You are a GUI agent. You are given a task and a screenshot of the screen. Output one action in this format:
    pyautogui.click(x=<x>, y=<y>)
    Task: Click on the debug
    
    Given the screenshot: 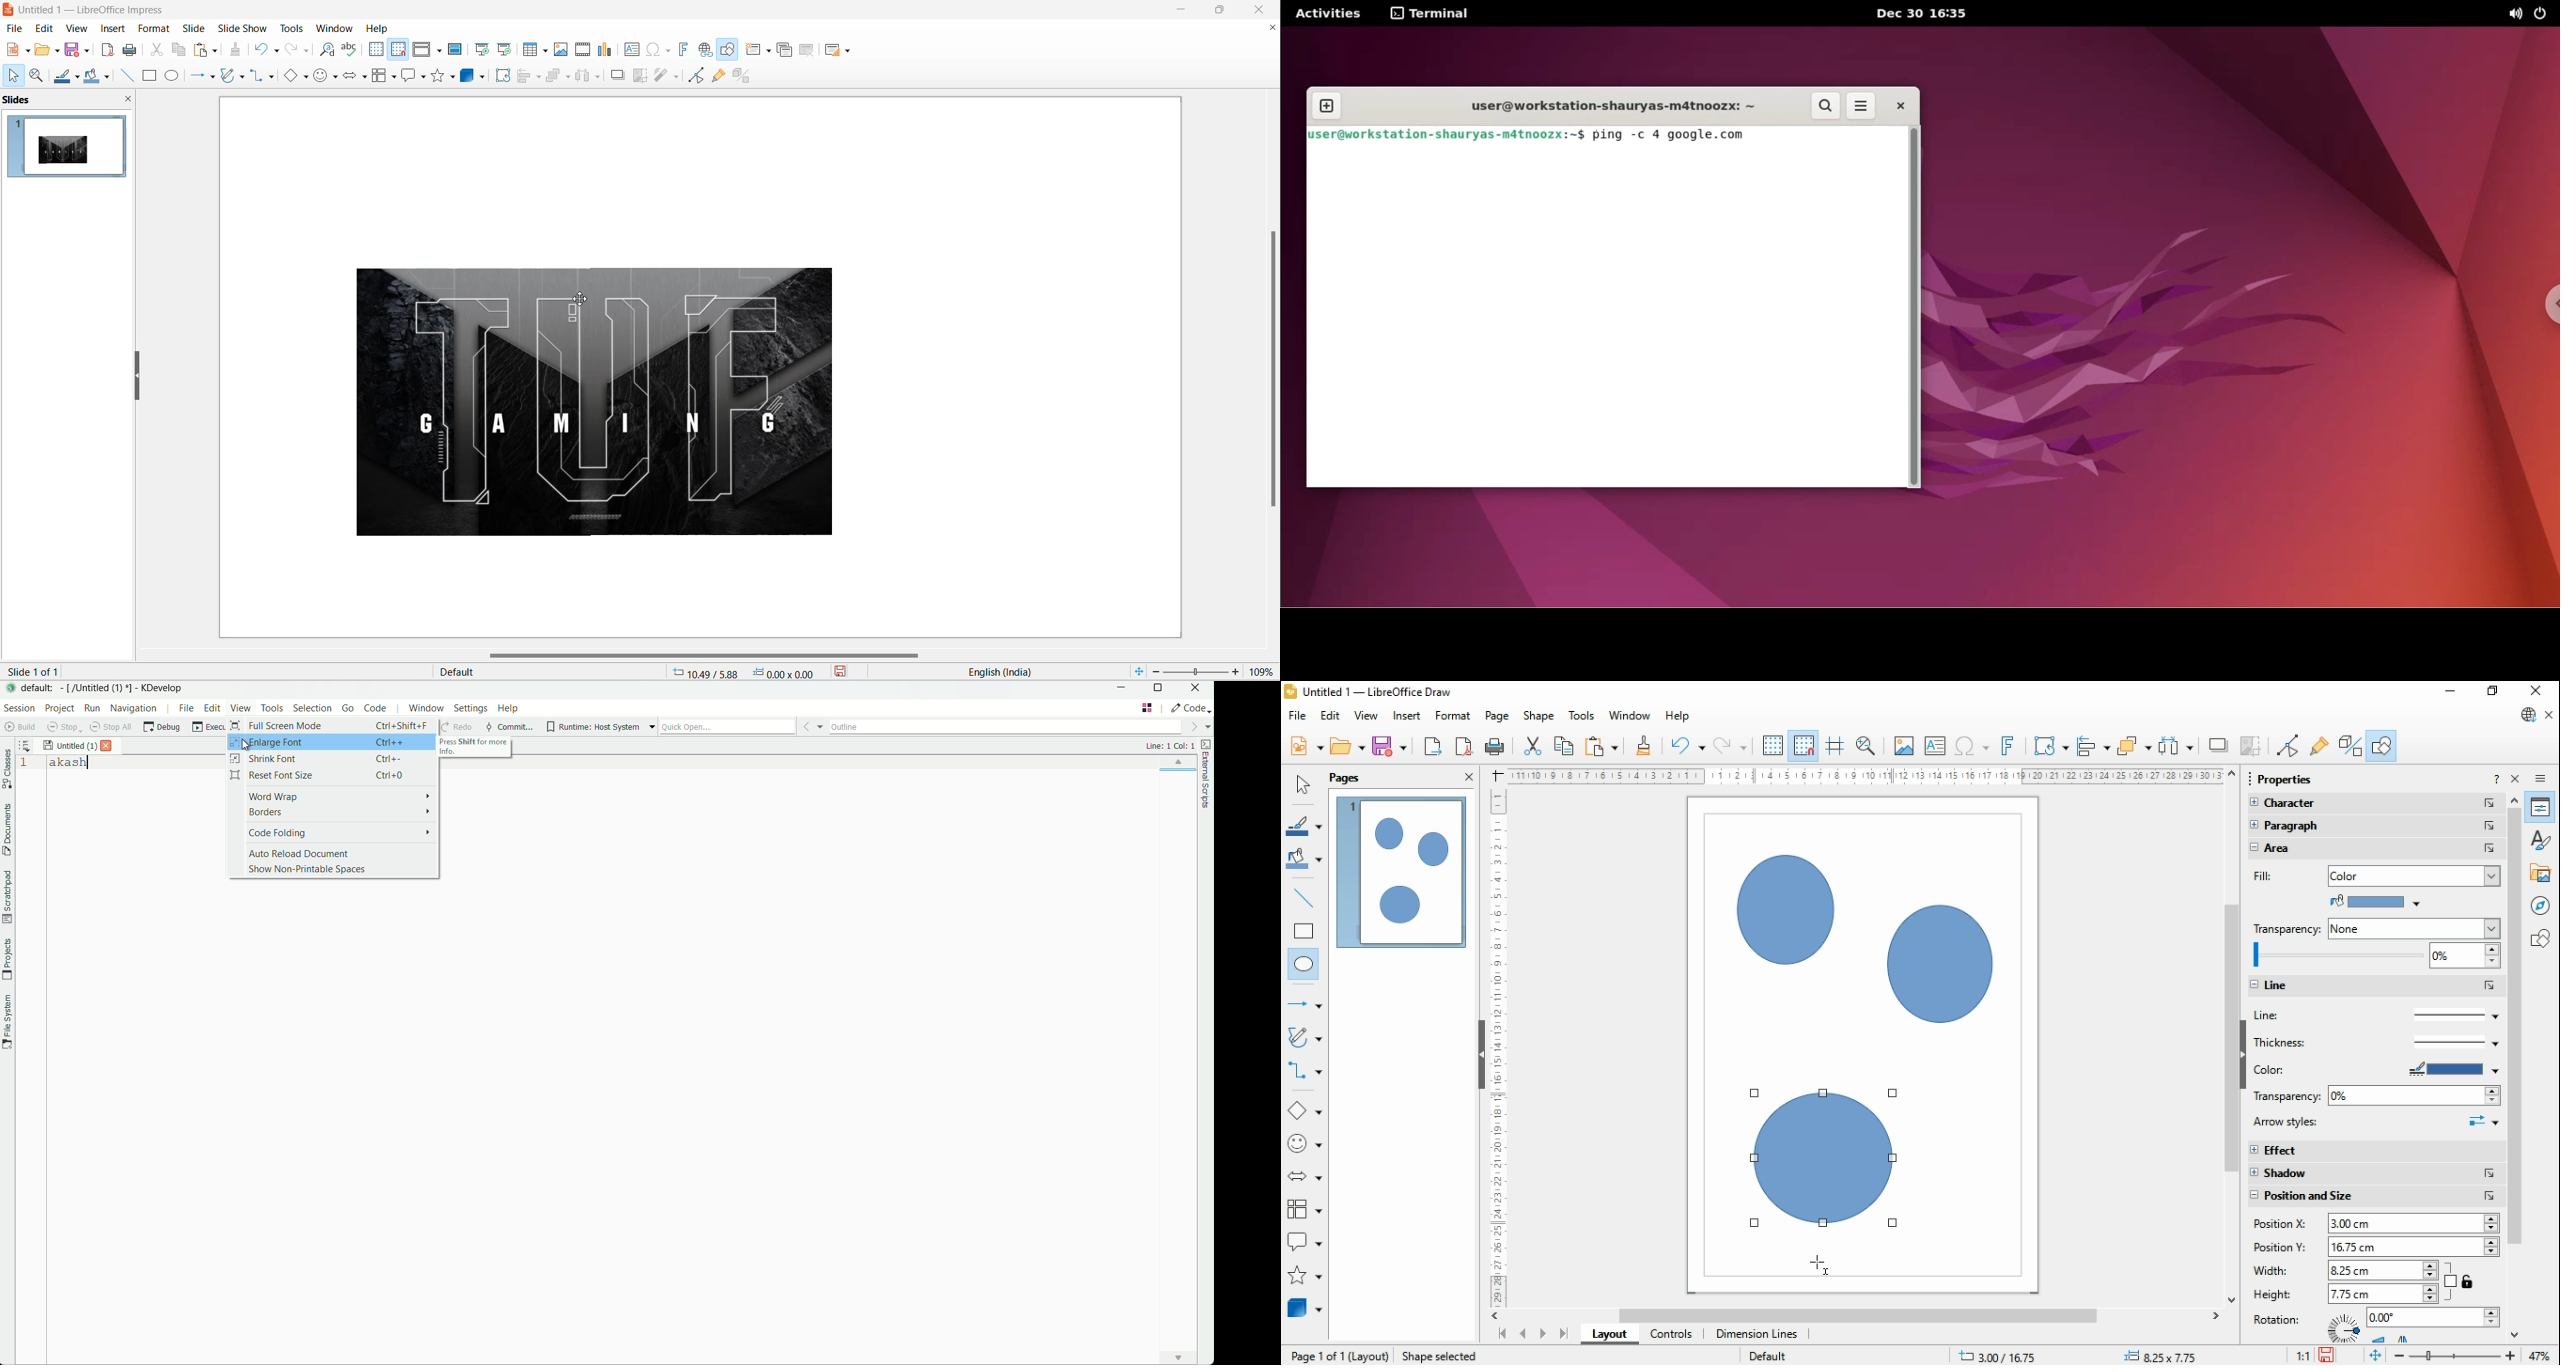 What is the action you would take?
    pyautogui.click(x=162, y=728)
    